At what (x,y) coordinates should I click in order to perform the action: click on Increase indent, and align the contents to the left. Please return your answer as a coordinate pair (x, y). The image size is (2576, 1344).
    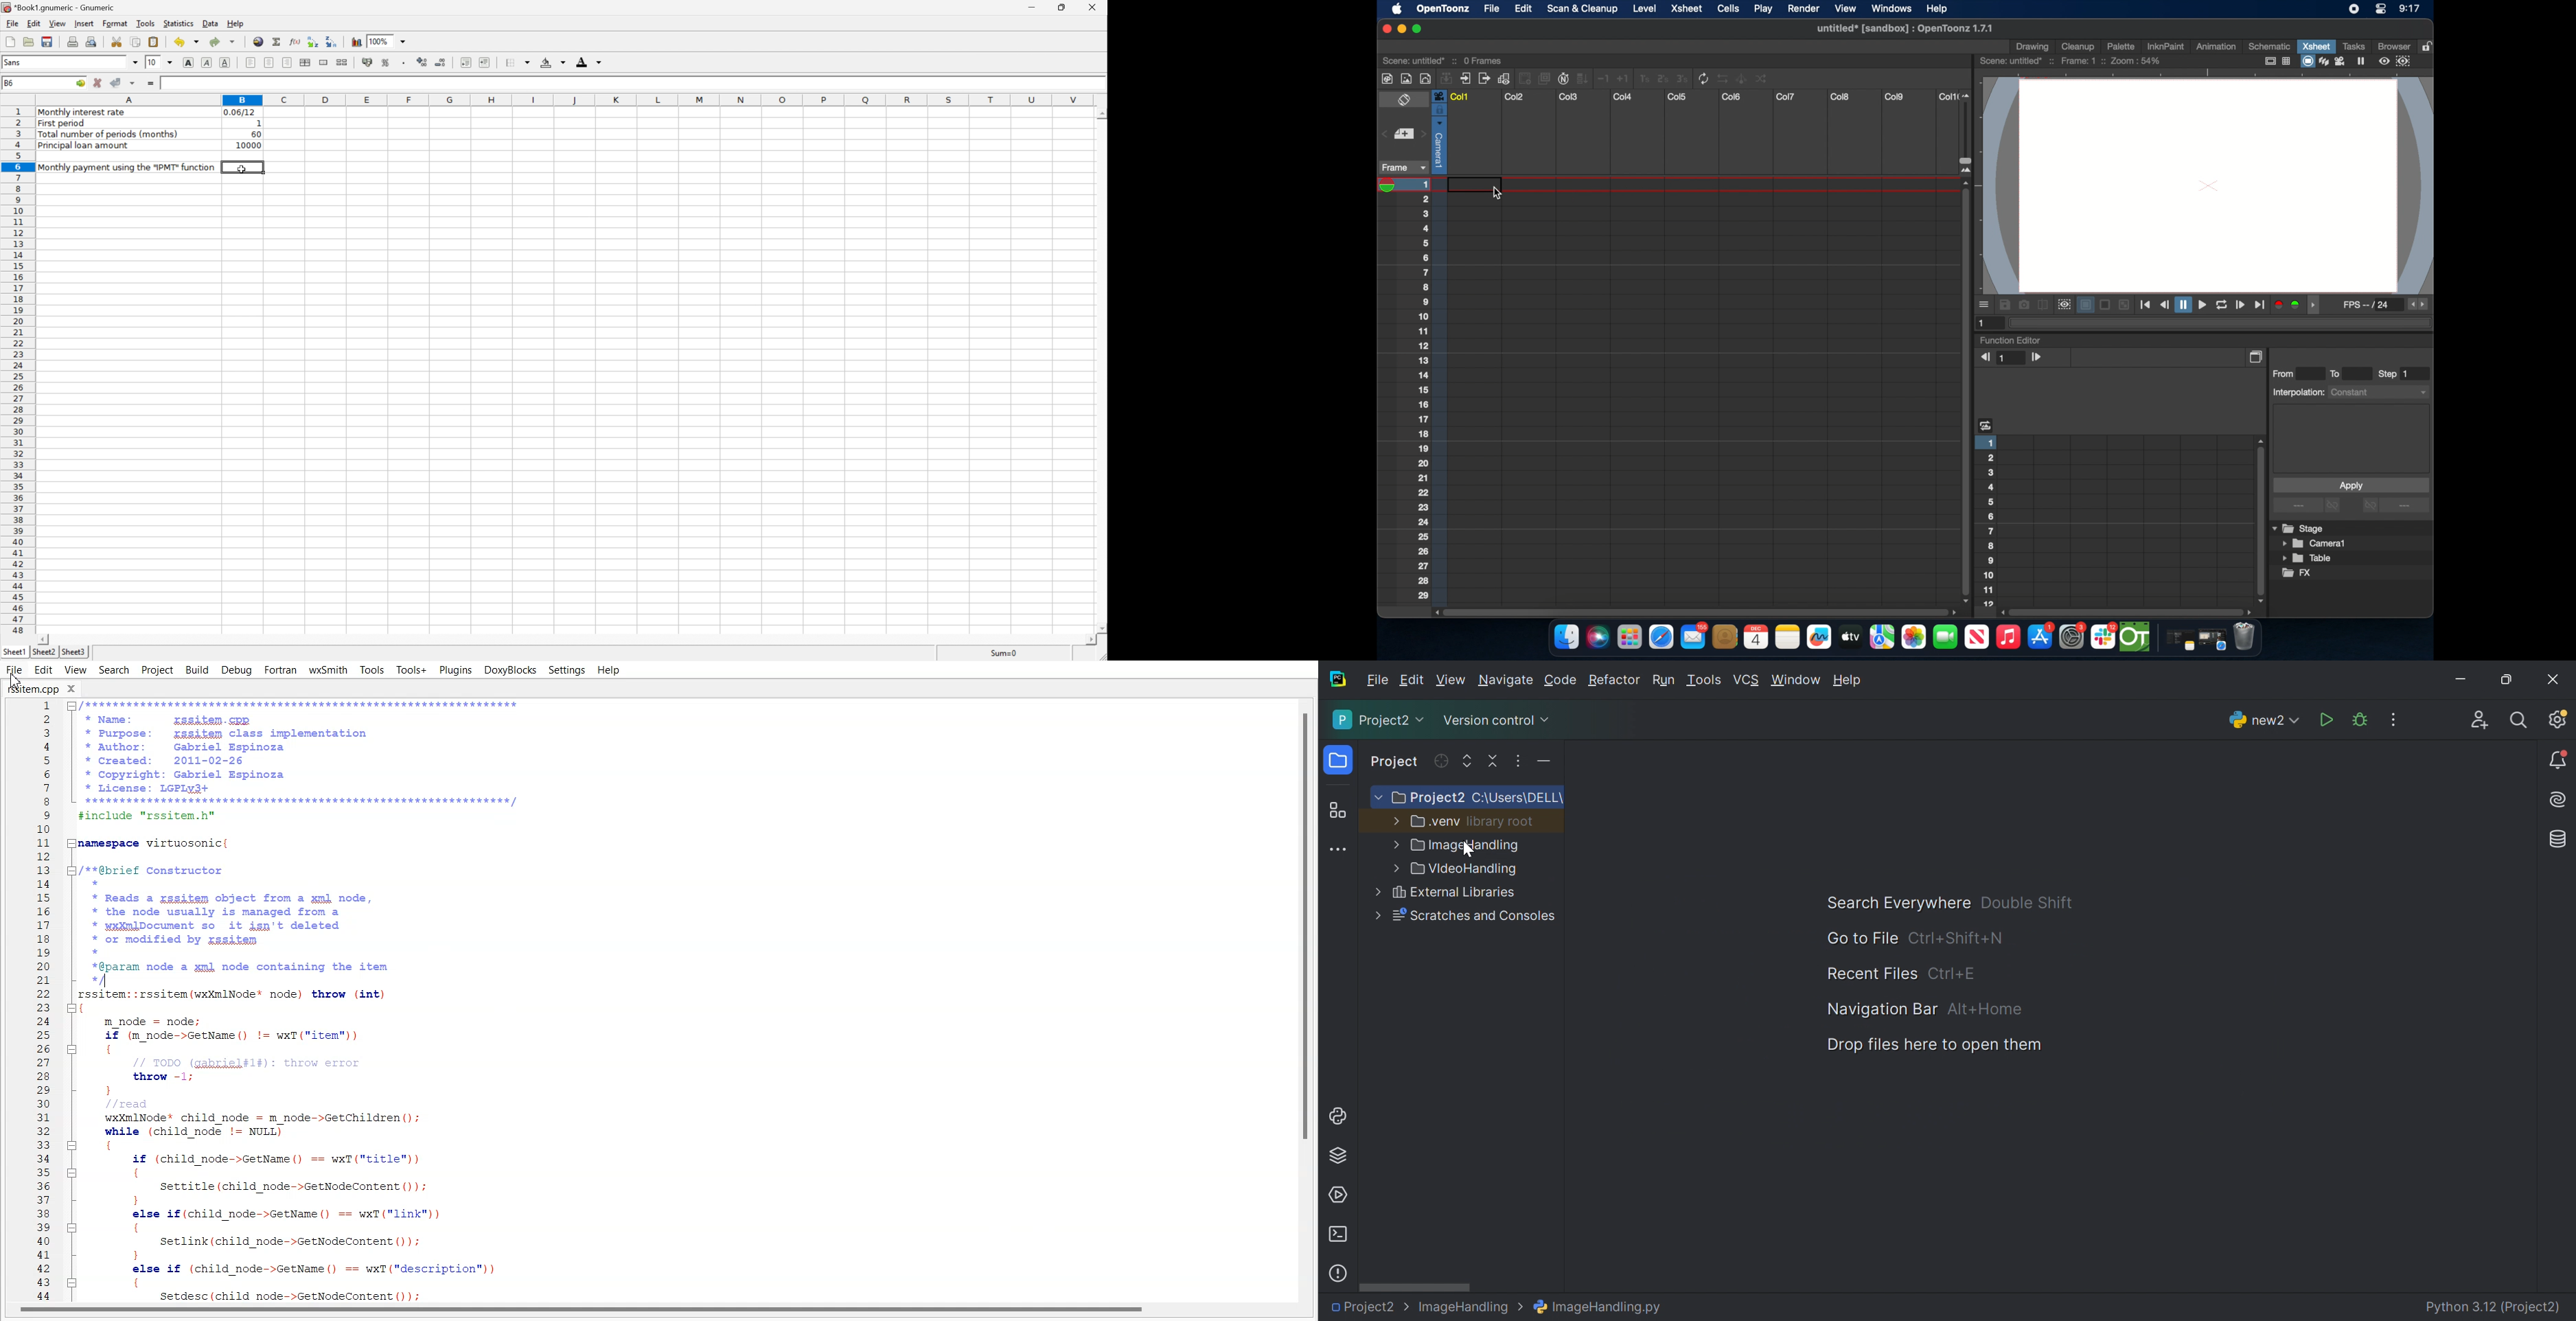
    Looking at the image, I should click on (486, 62).